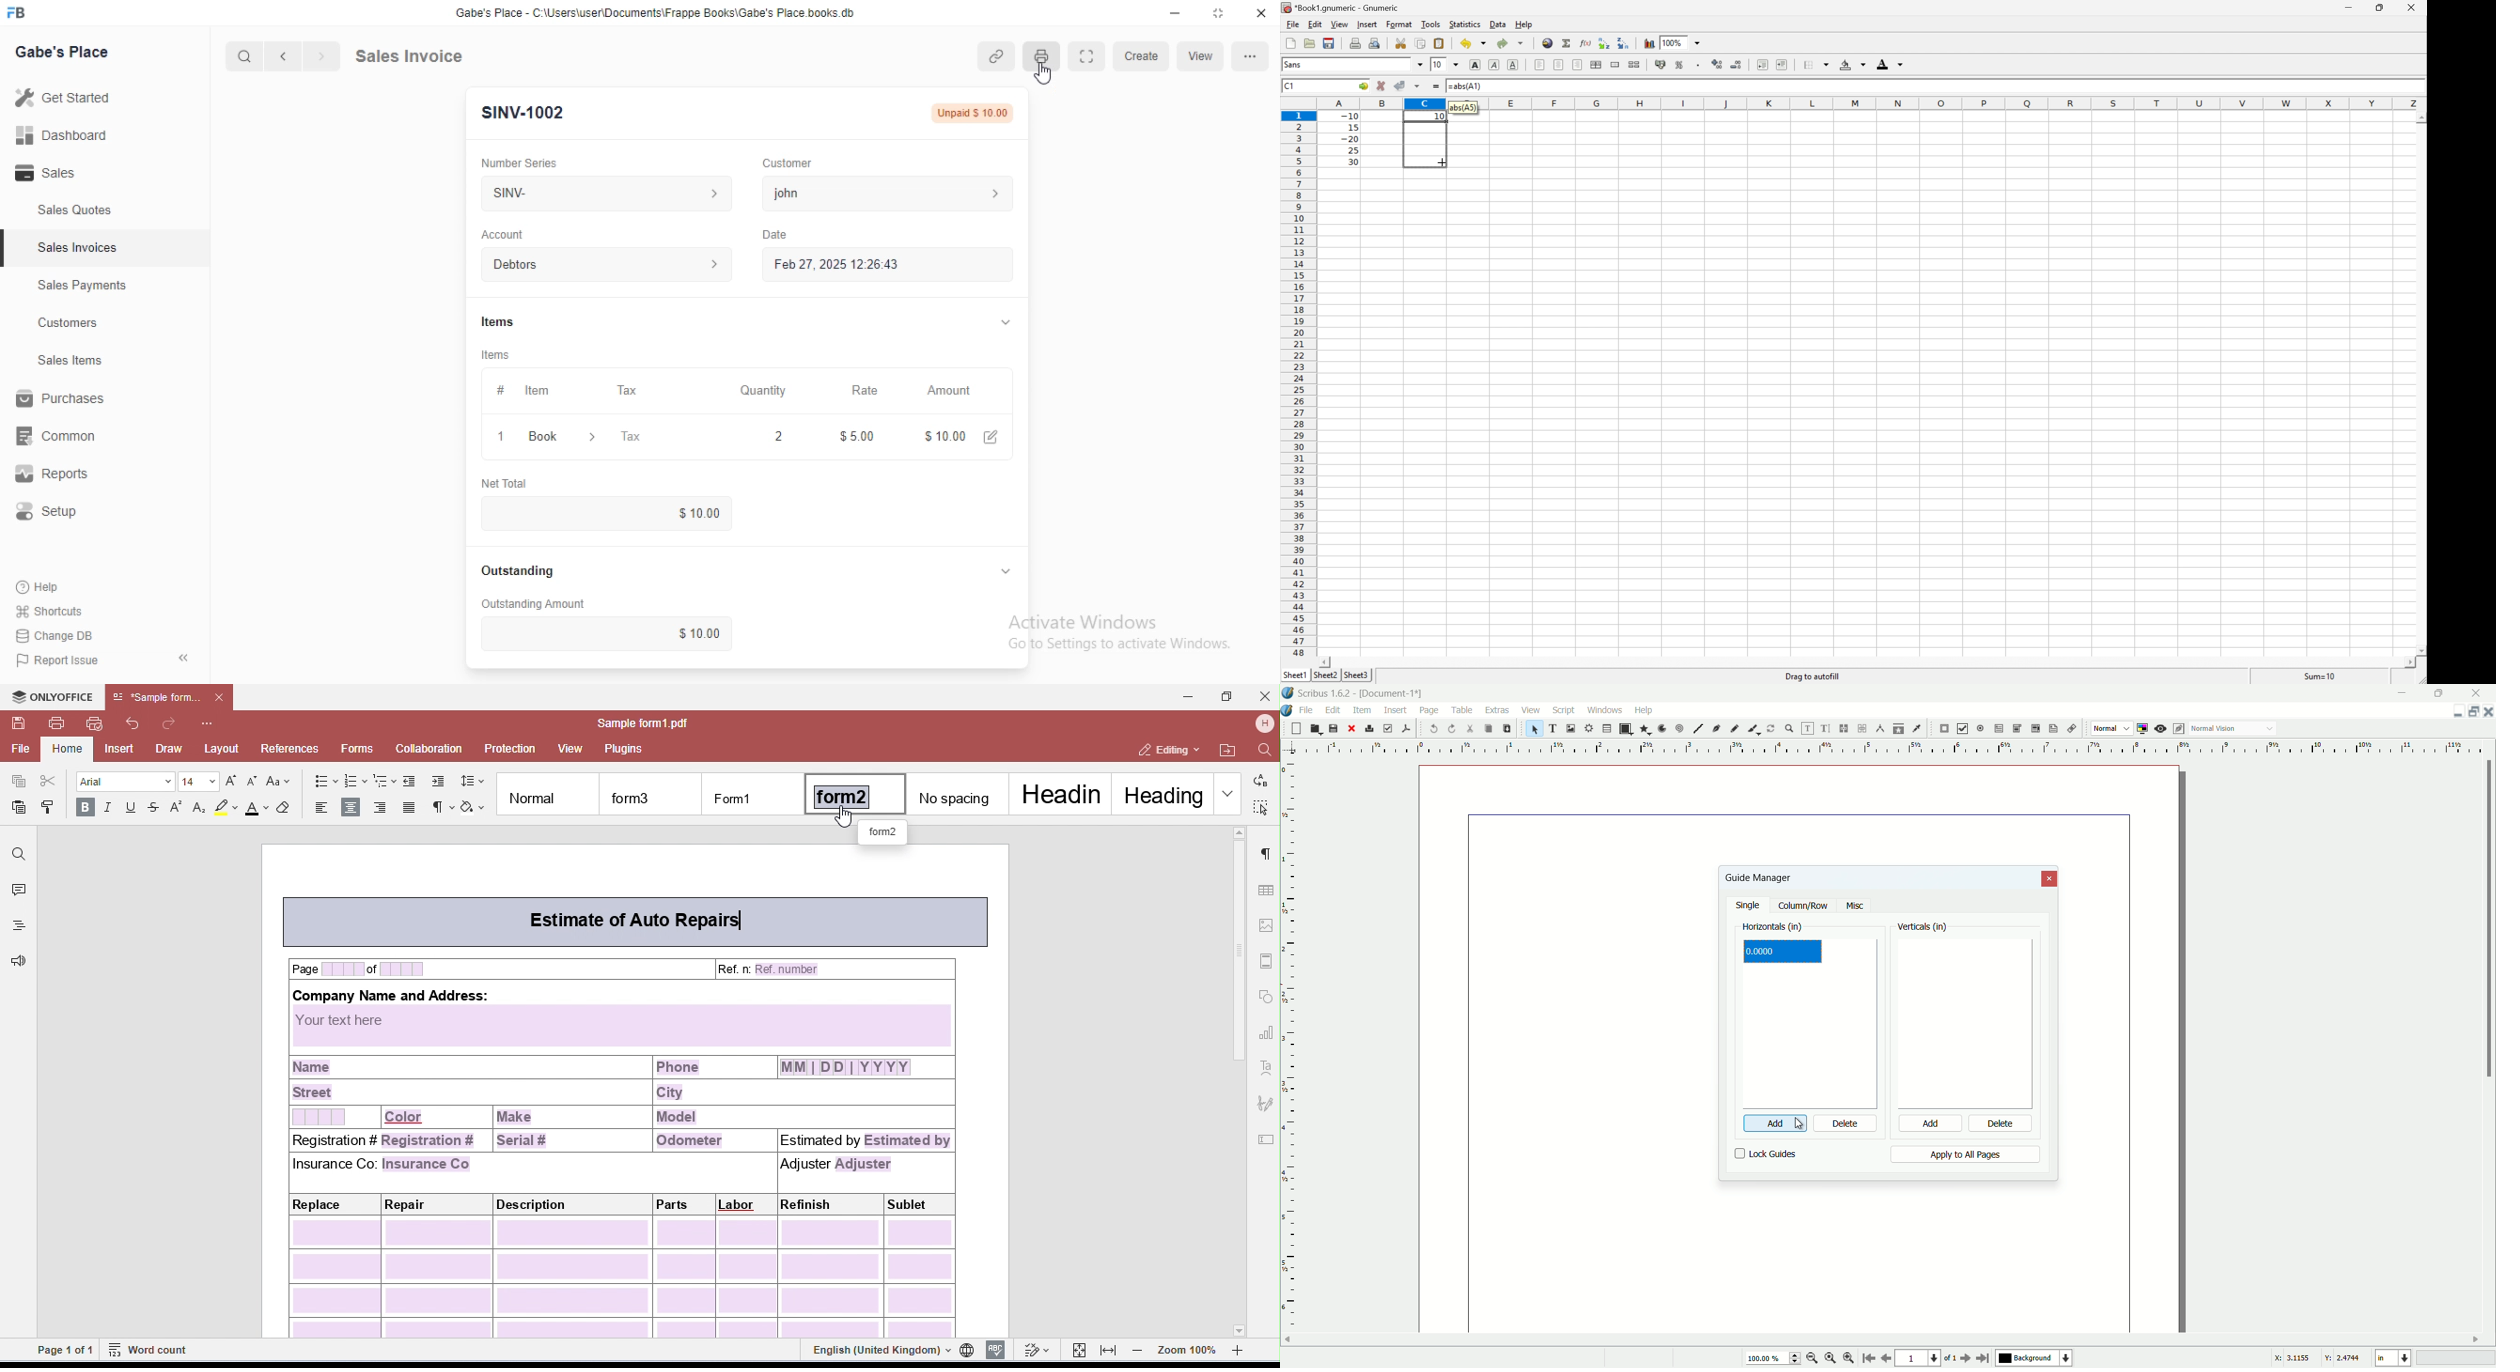 This screenshot has width=2520, height=1372. Describe the element at coordinates (1867, 1359) in the screenshot. I see `go to start page` at that location.